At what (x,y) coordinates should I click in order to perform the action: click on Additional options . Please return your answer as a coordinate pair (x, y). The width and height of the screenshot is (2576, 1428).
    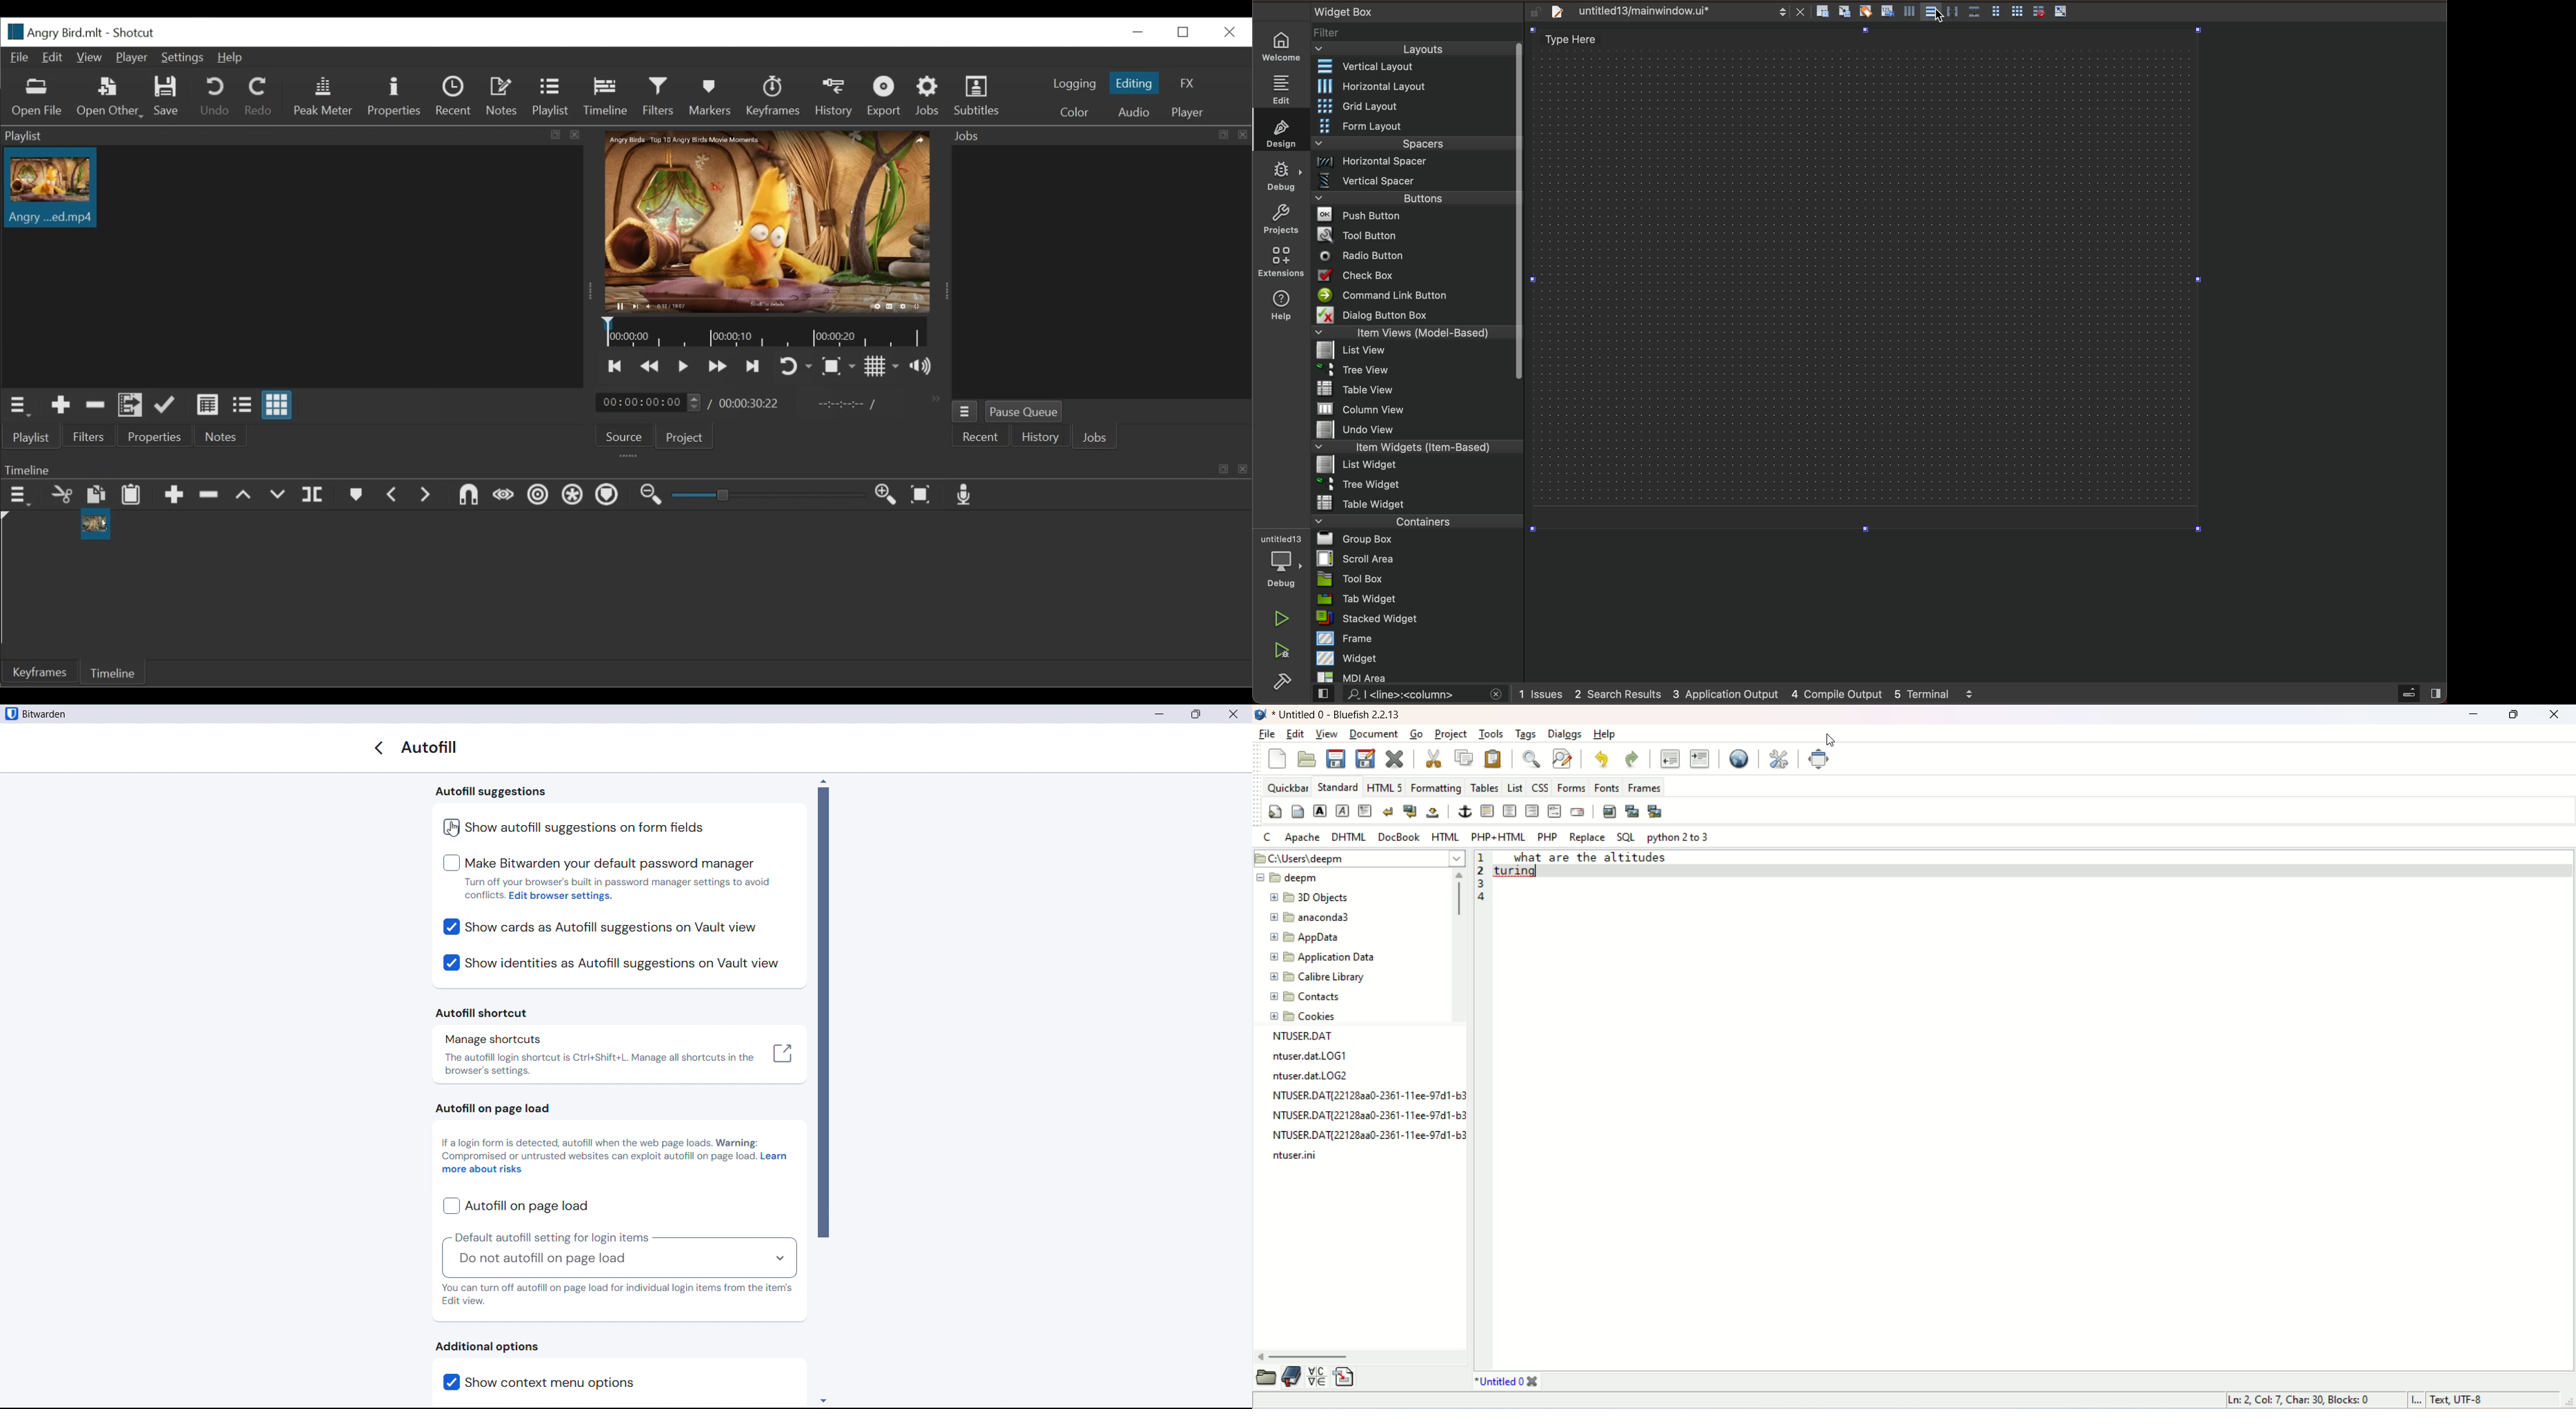
    Looking at the image, I should click on (487, 1346).